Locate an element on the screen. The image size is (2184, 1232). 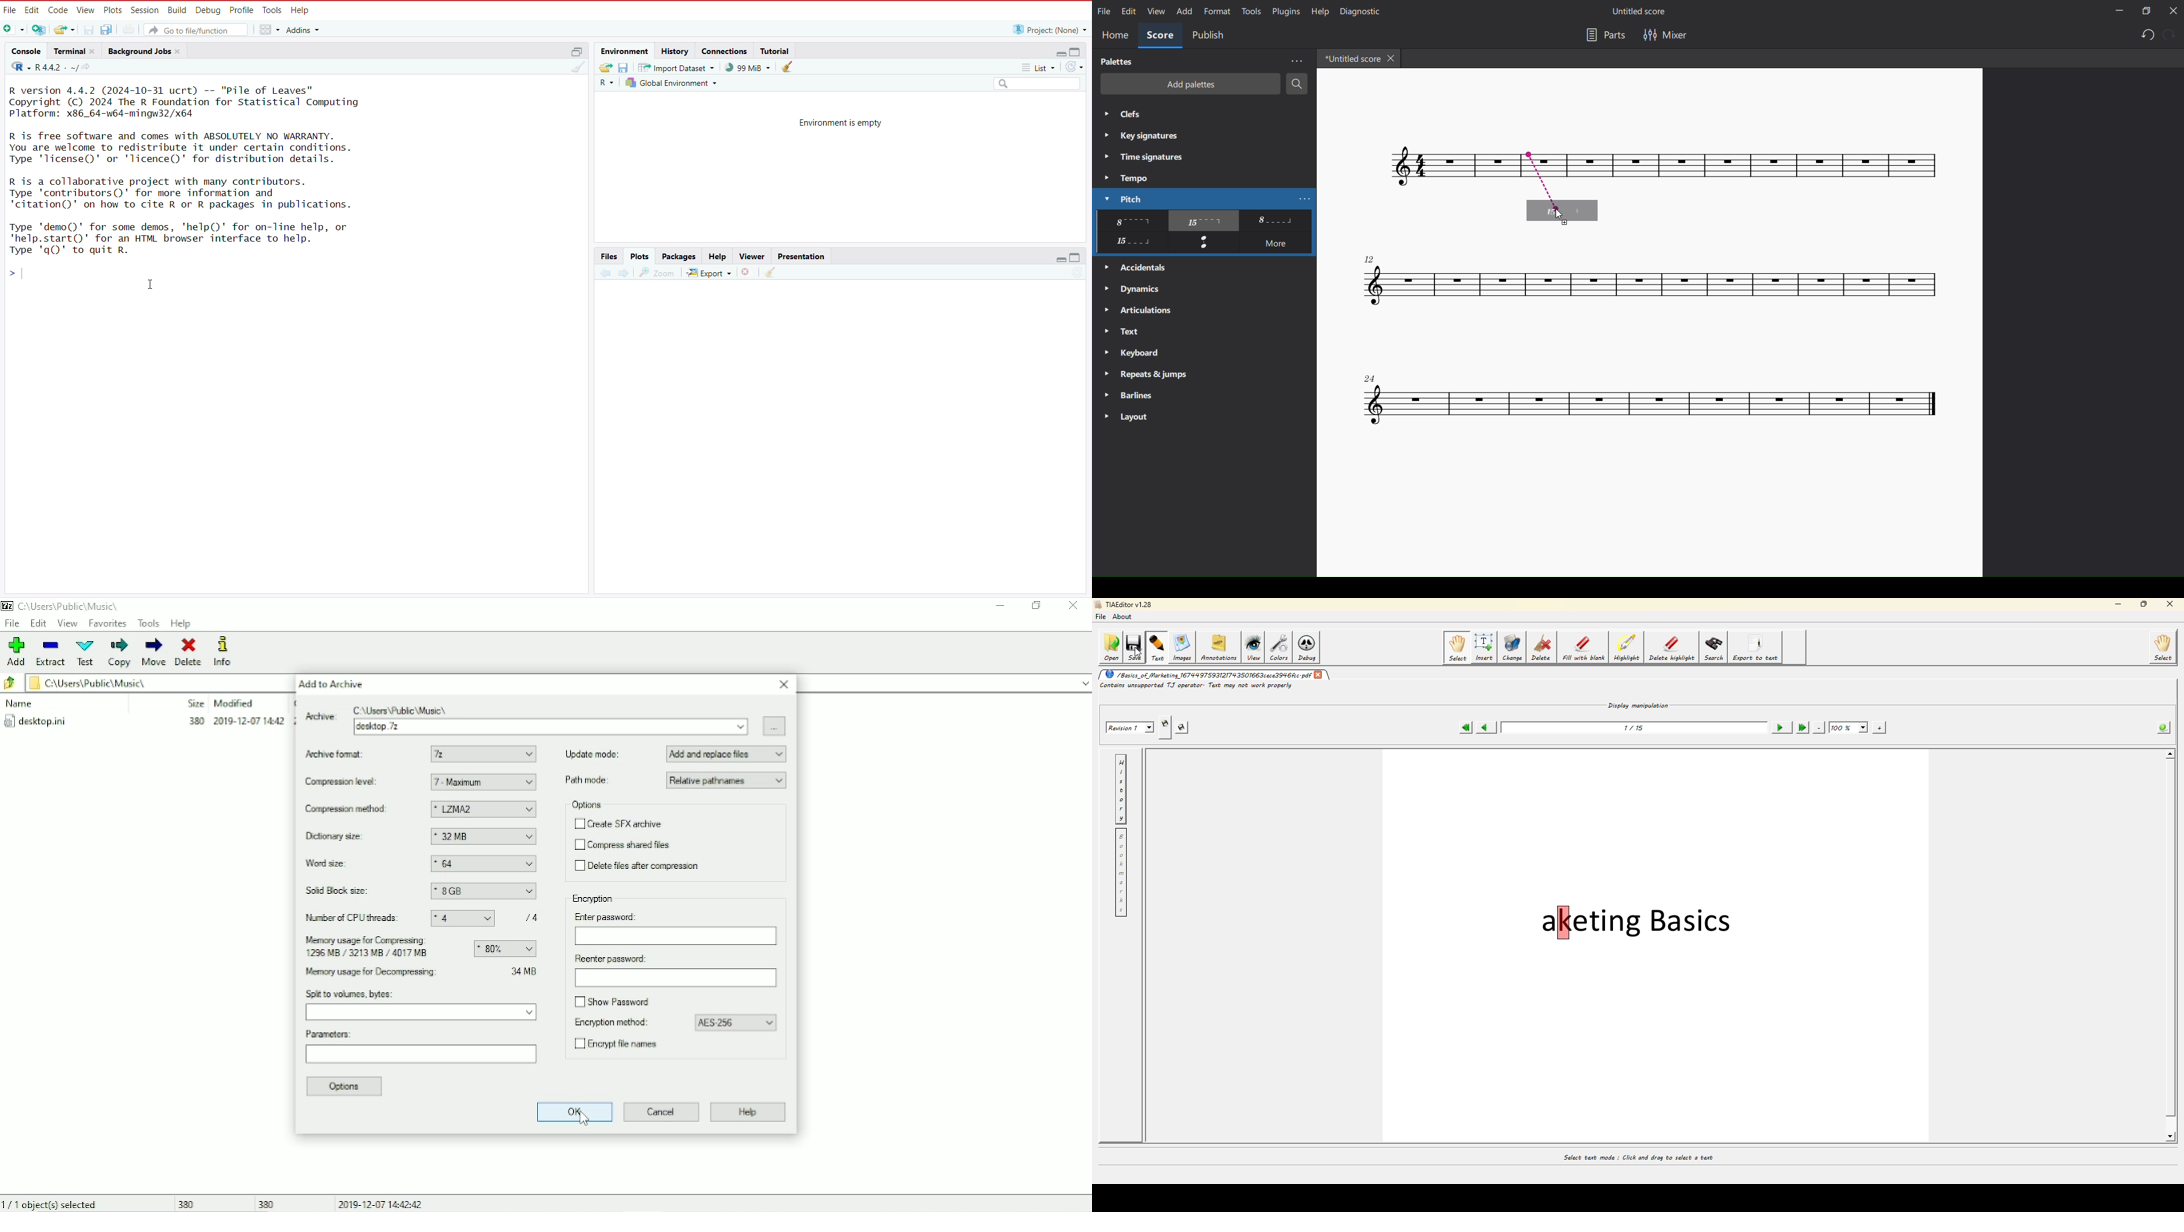
1/1 object(s) selected is located at coordinates (53, 1203).